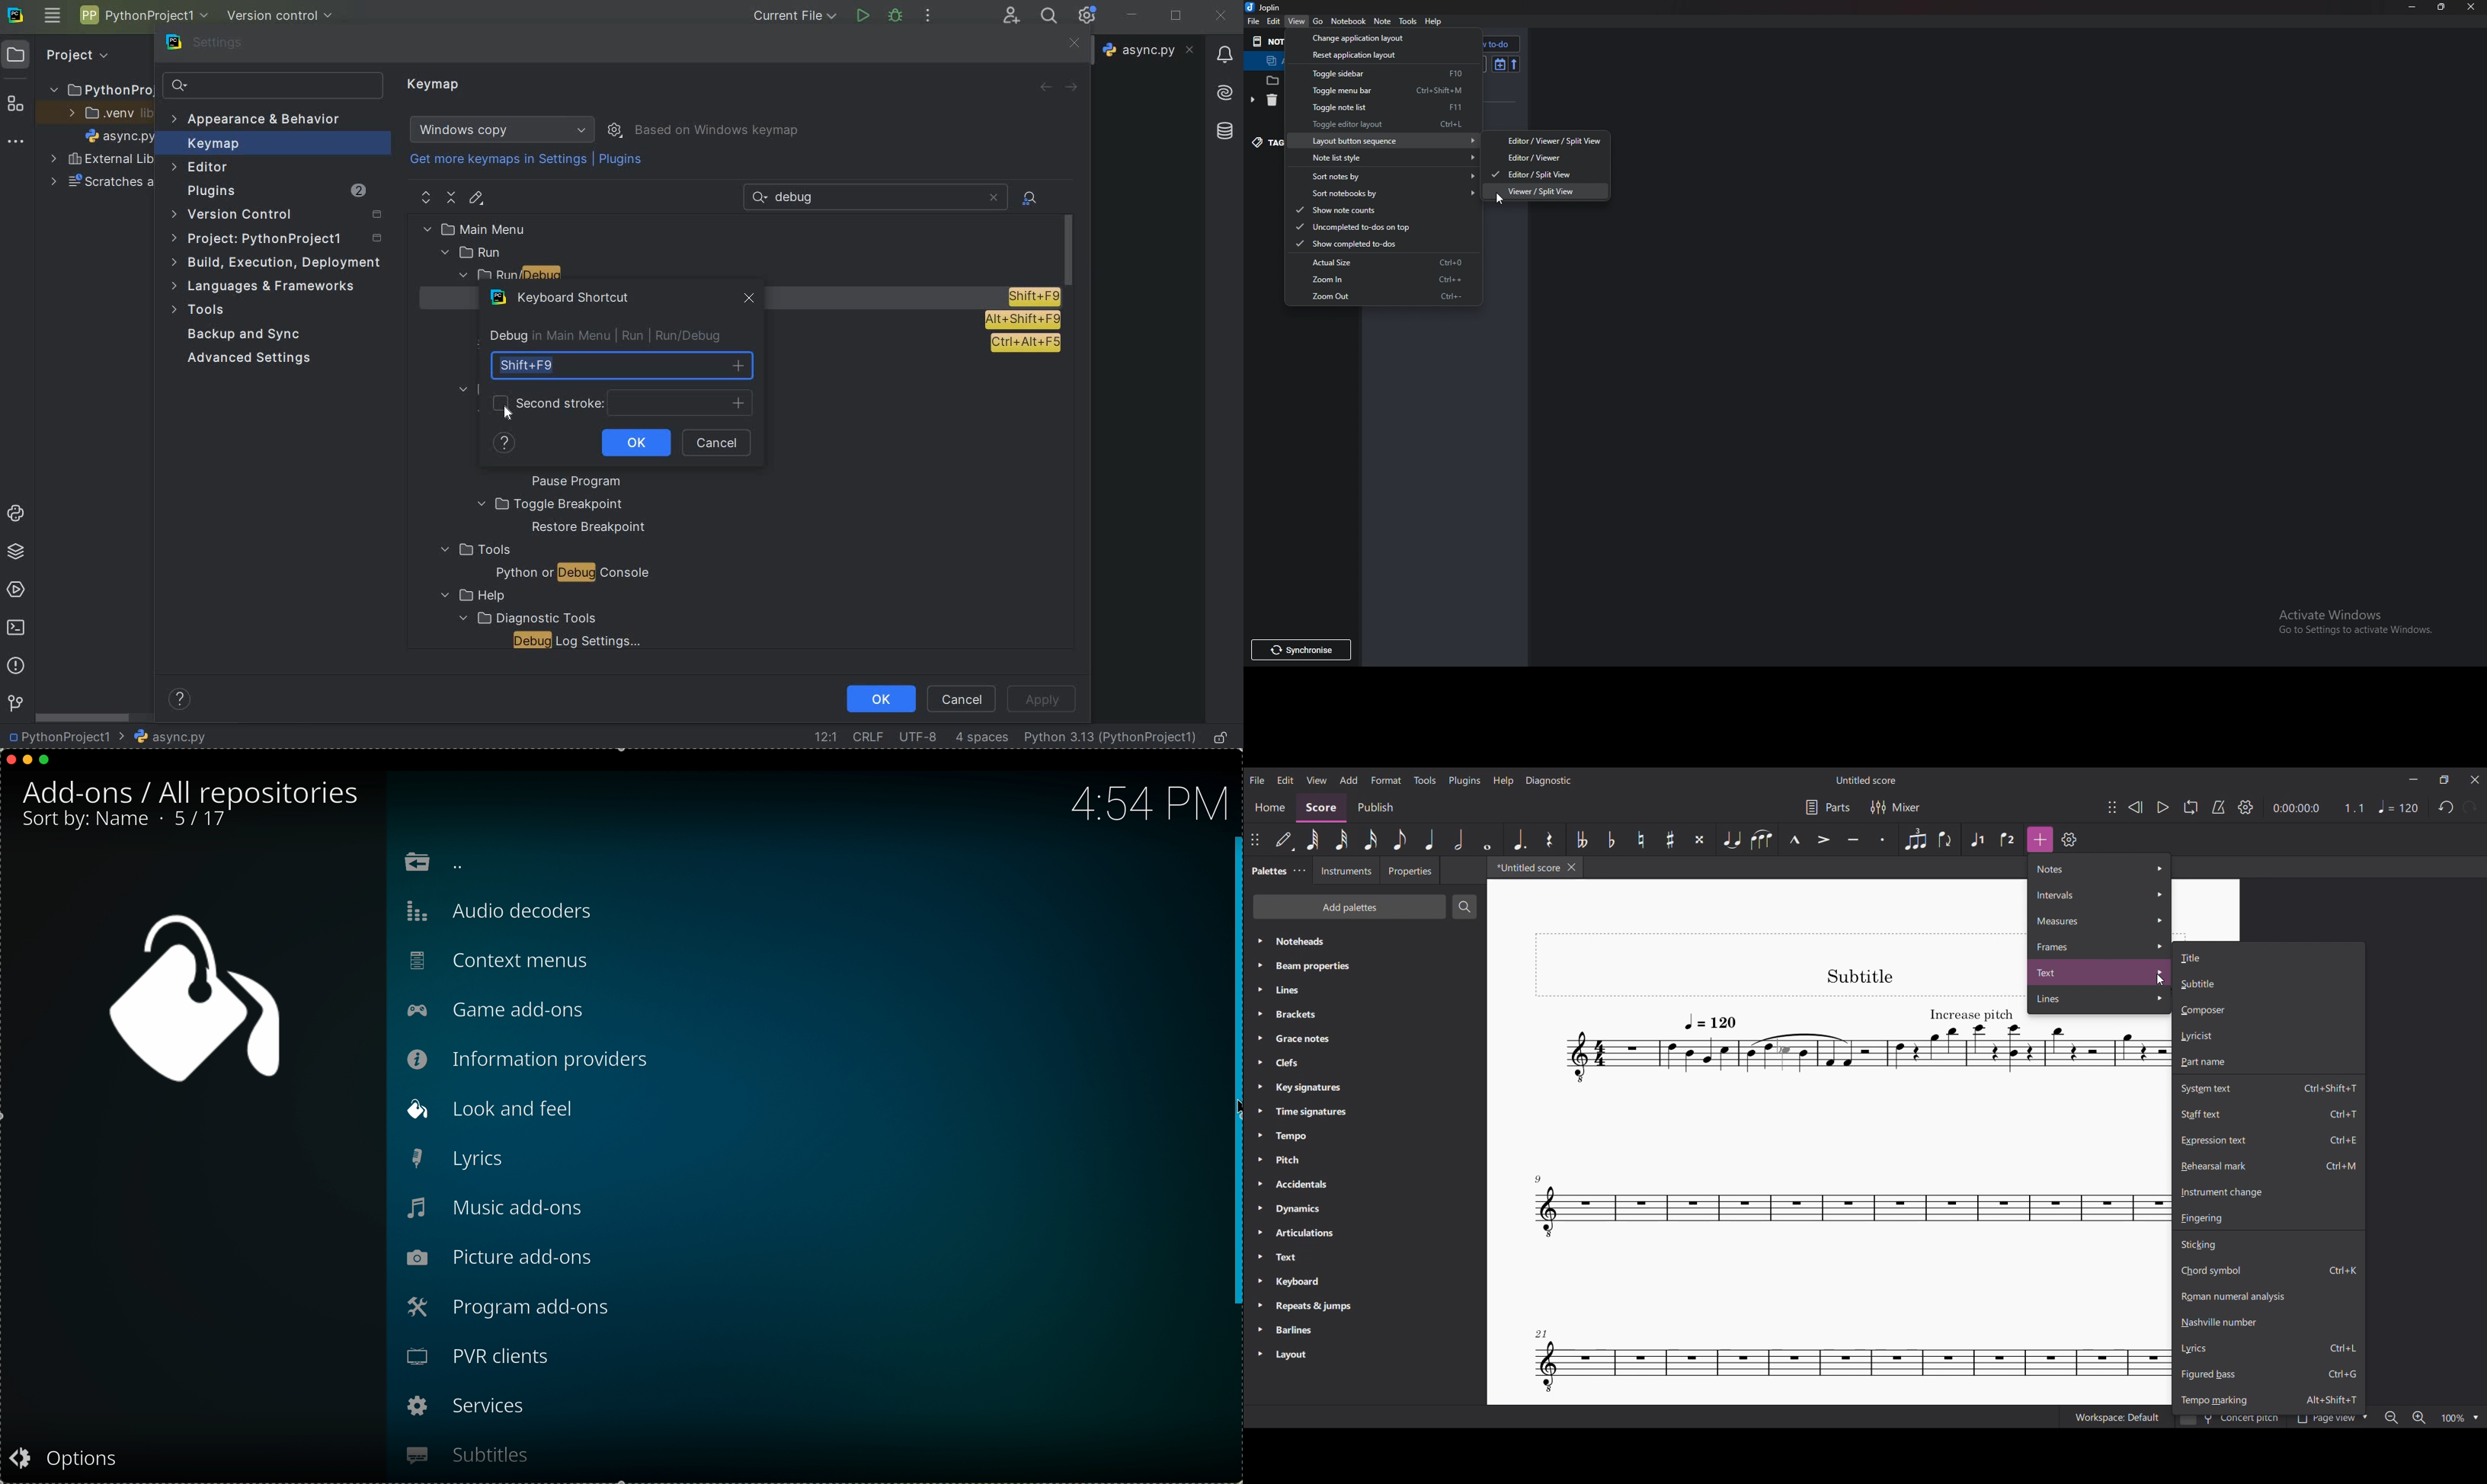  What do you see at coordinates (1550, 839) in the screenshot?
I see `Rest` at bounding box center [1550, 839].